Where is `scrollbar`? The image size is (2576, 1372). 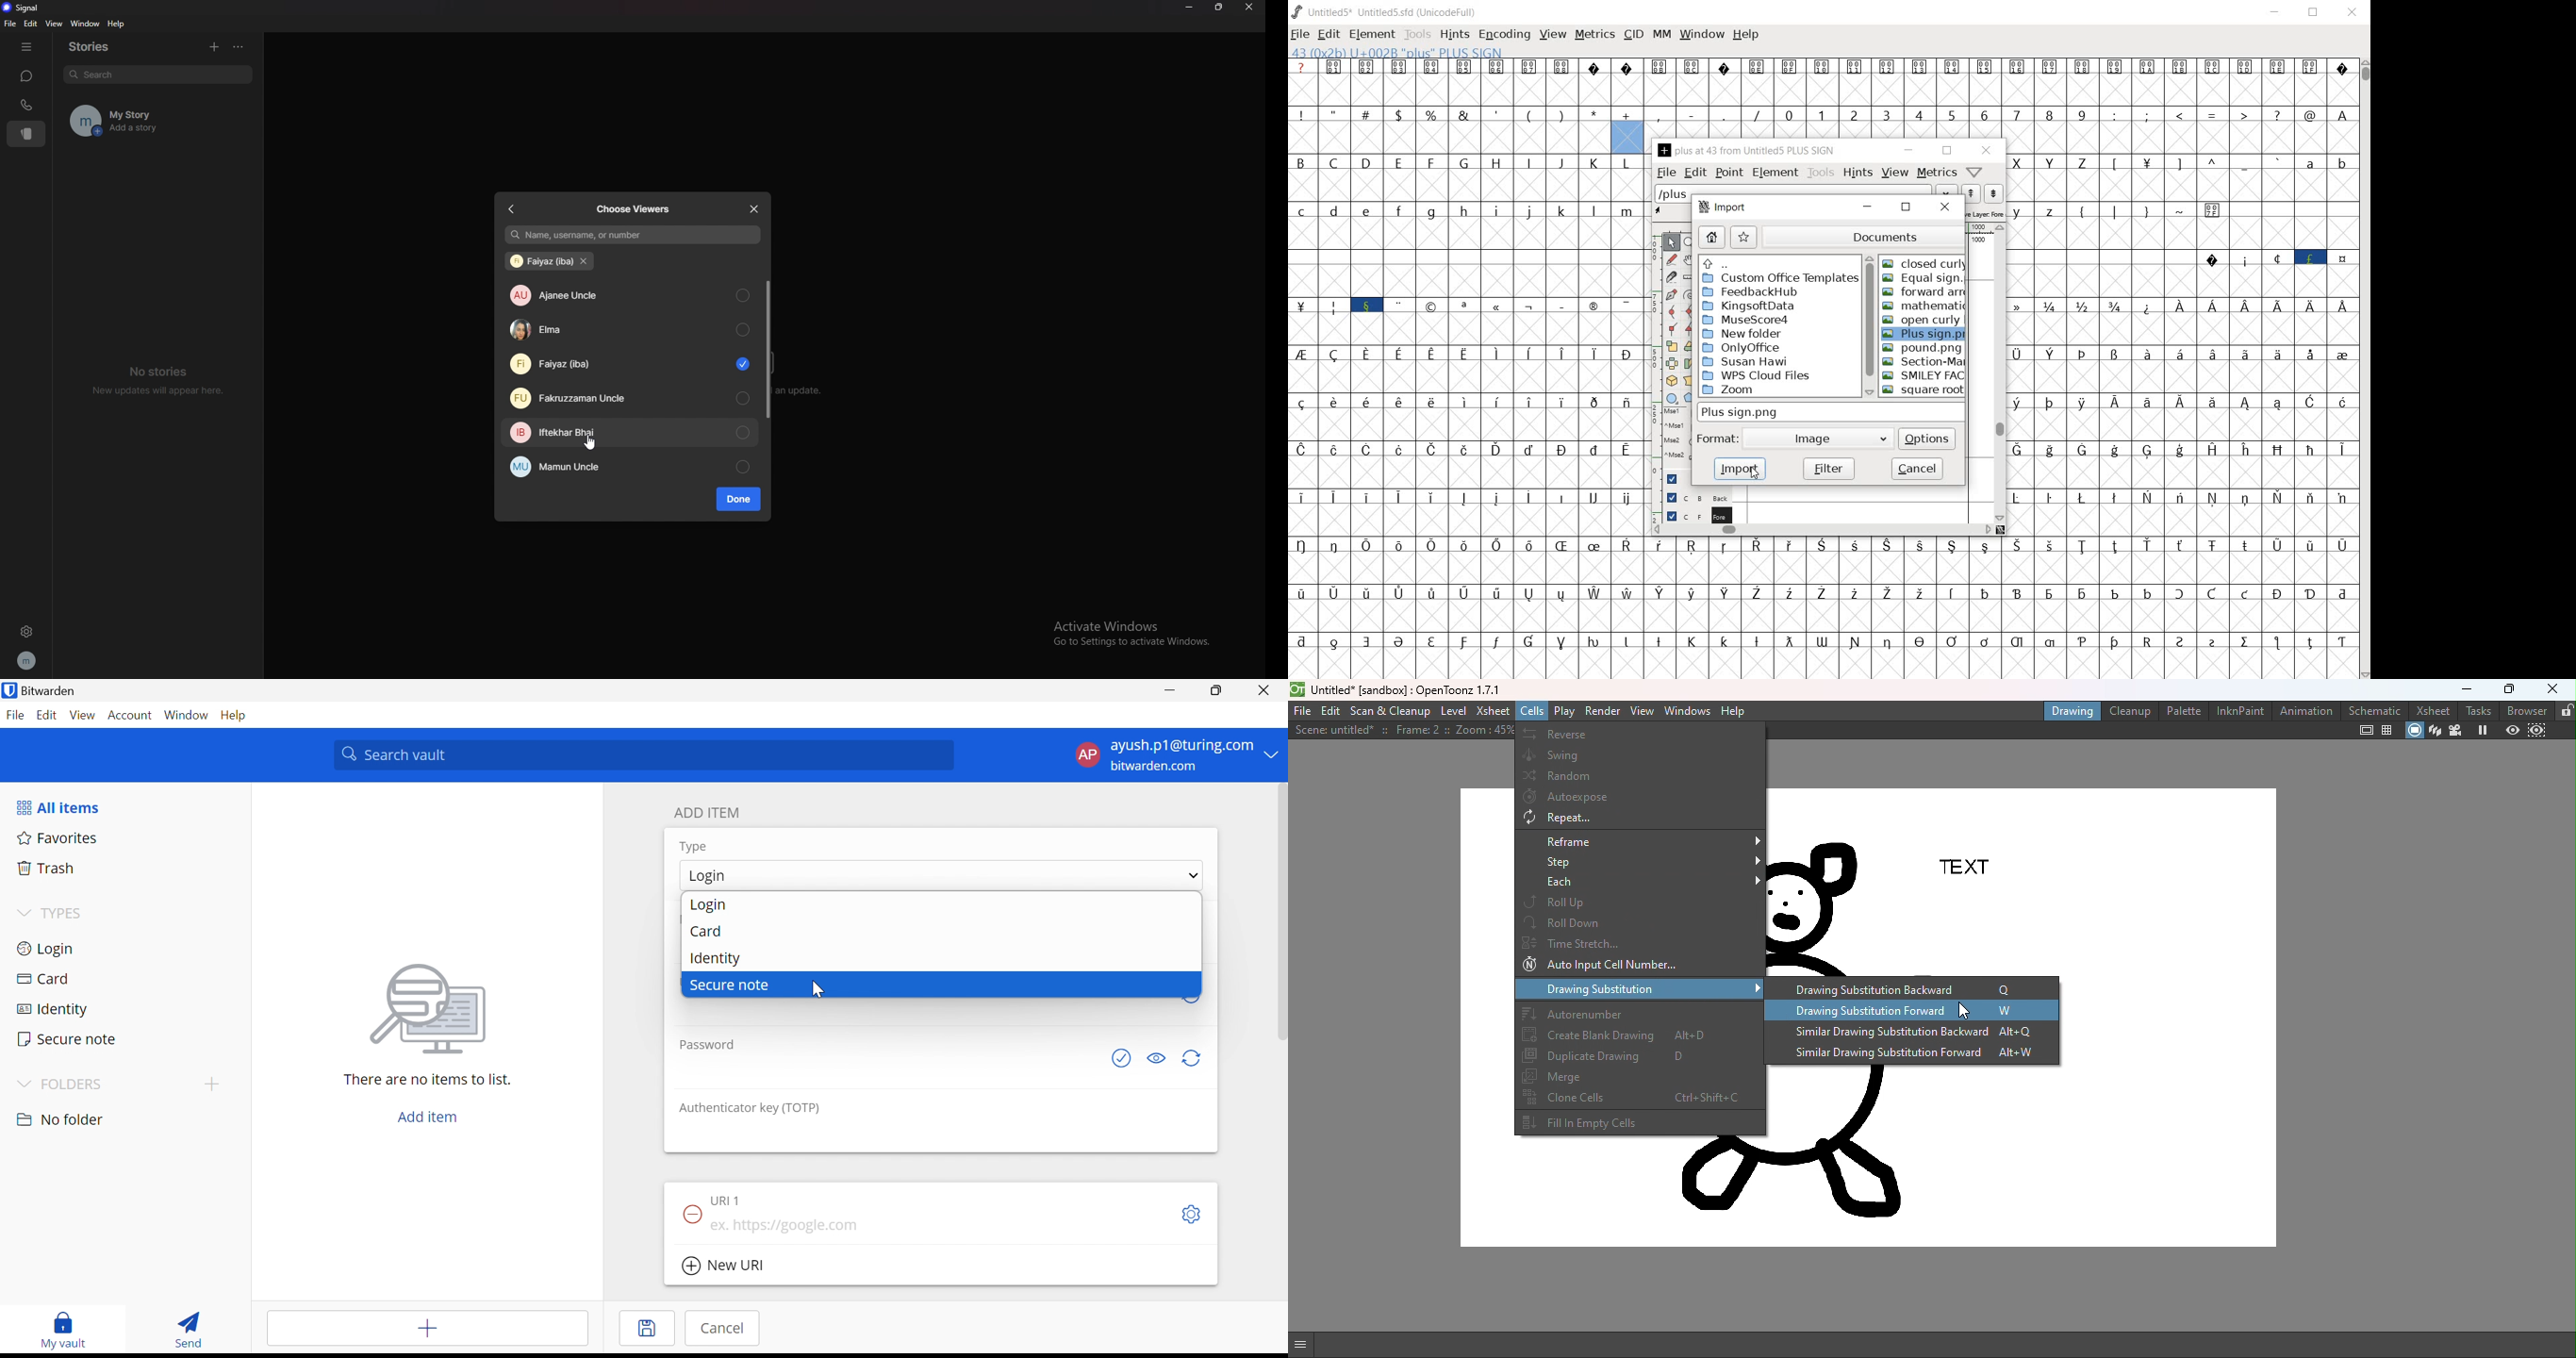
scrollbar is located at coordinates (1870, 326).